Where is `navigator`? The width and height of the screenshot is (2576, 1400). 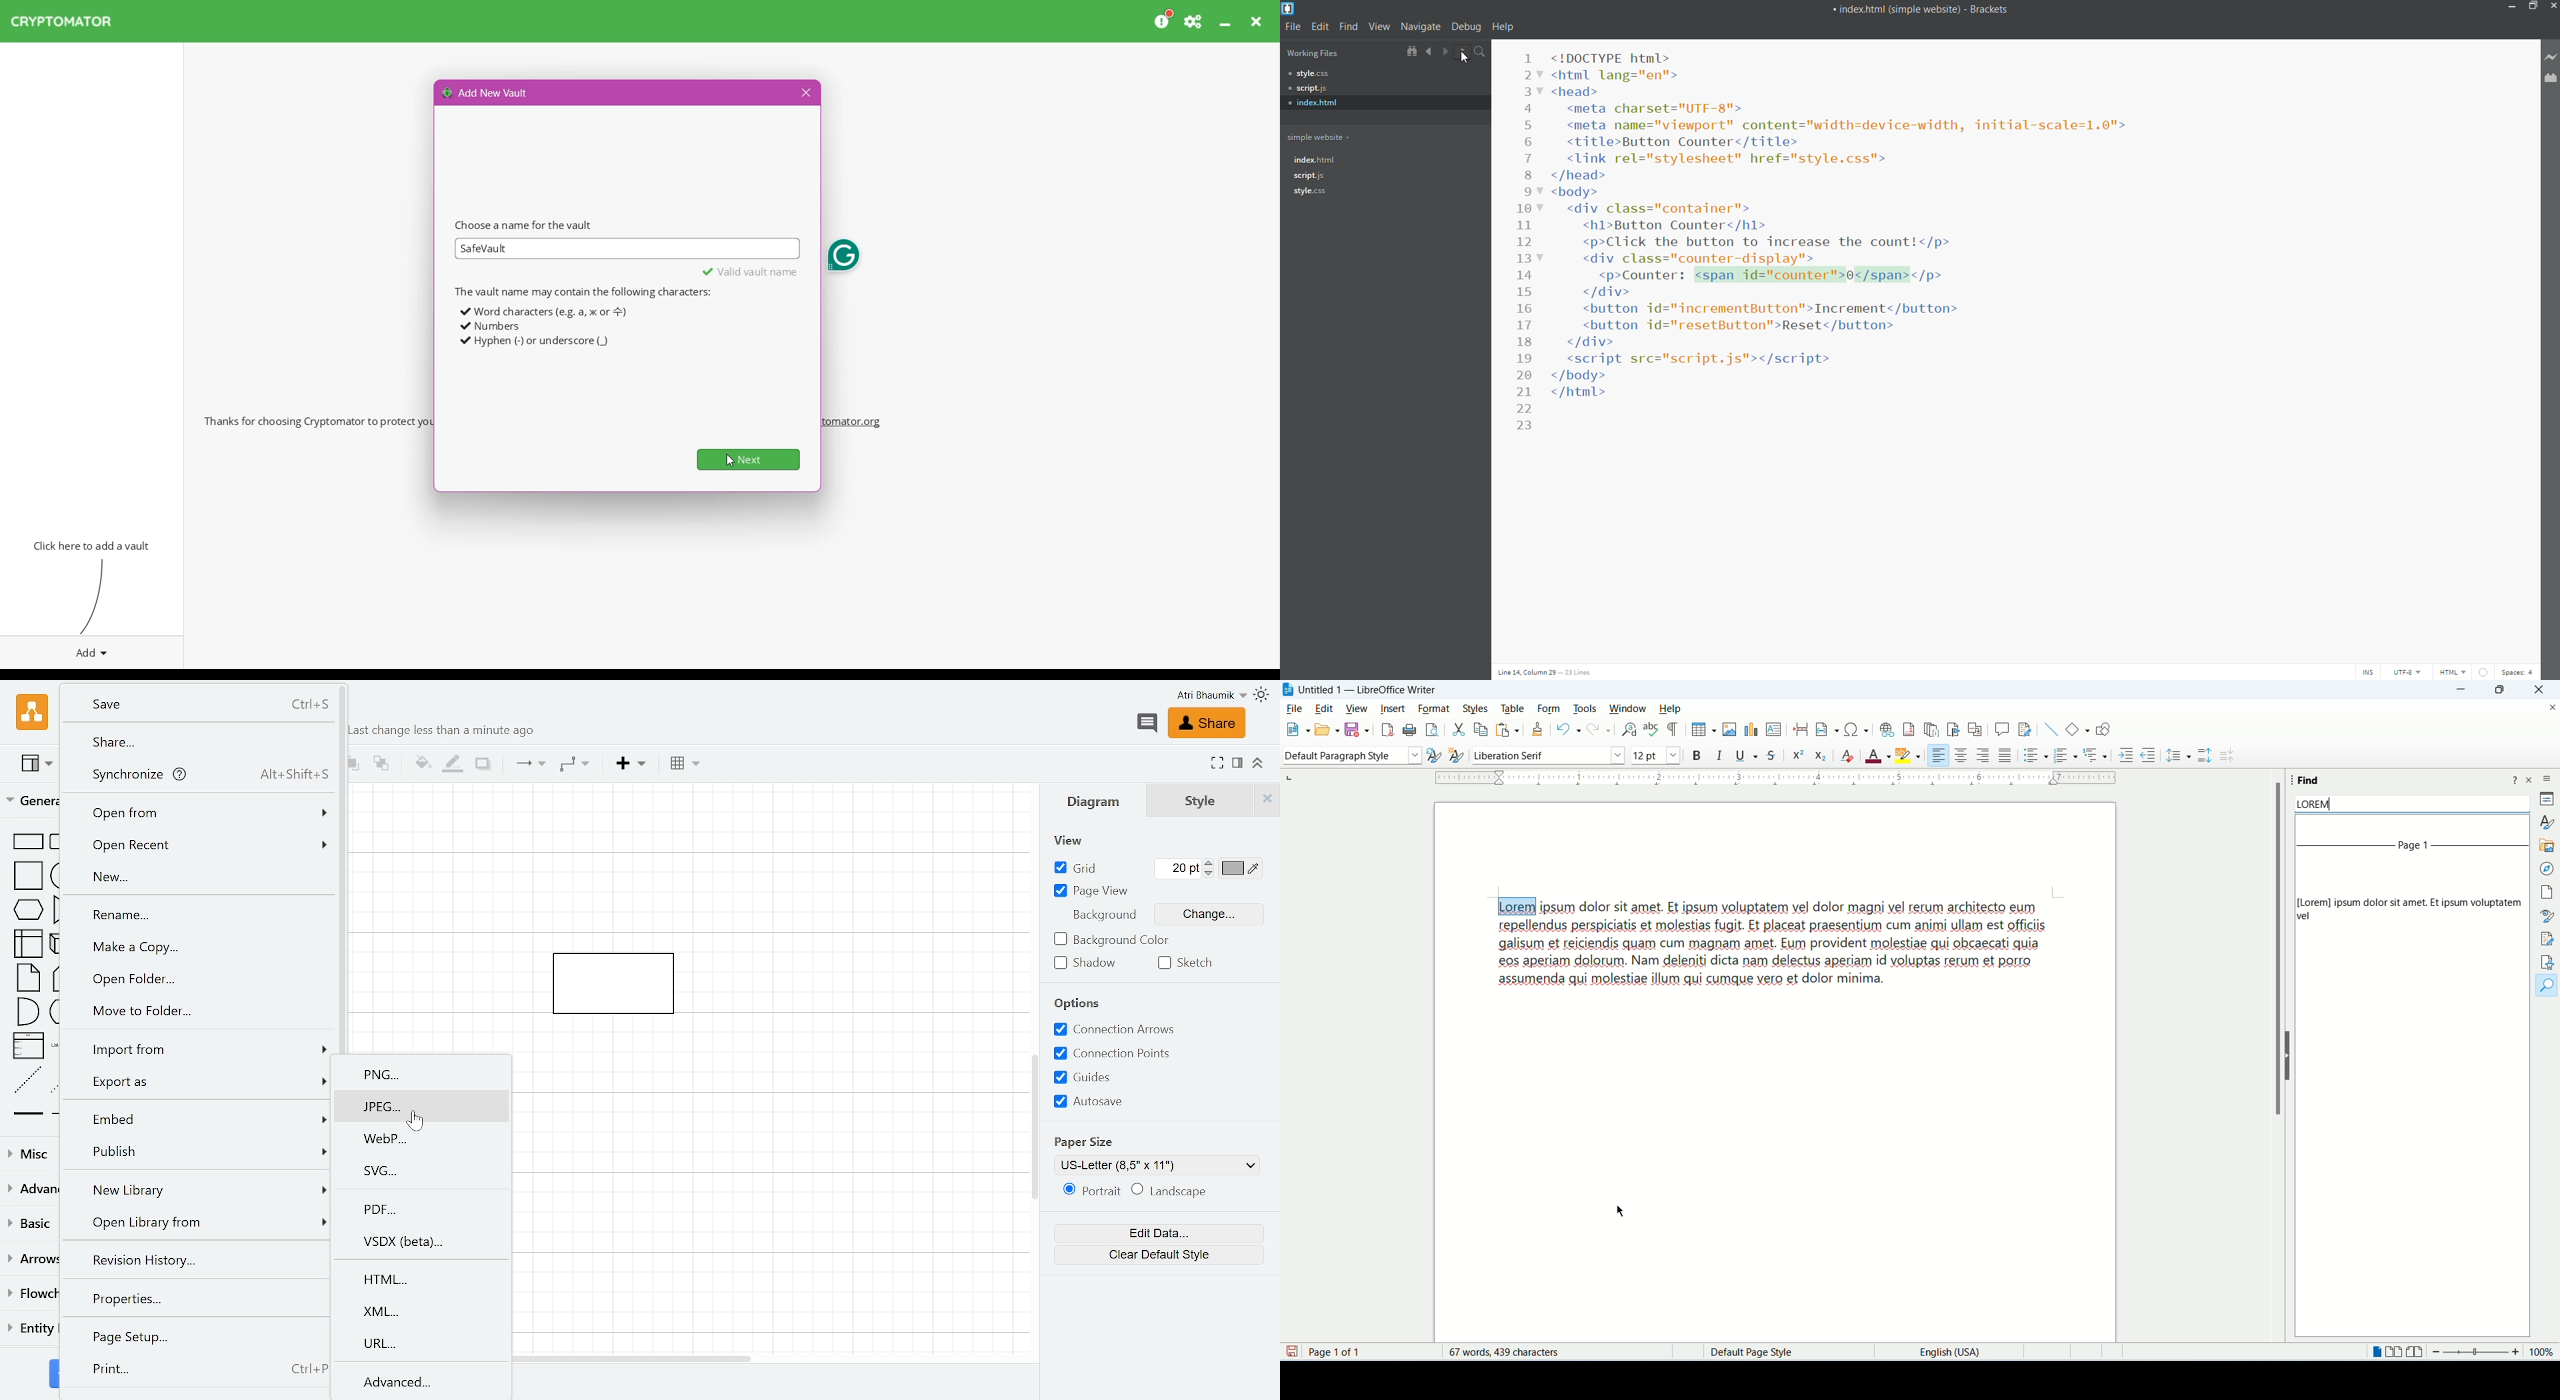
navigator is located at coordinates (2545, 869).